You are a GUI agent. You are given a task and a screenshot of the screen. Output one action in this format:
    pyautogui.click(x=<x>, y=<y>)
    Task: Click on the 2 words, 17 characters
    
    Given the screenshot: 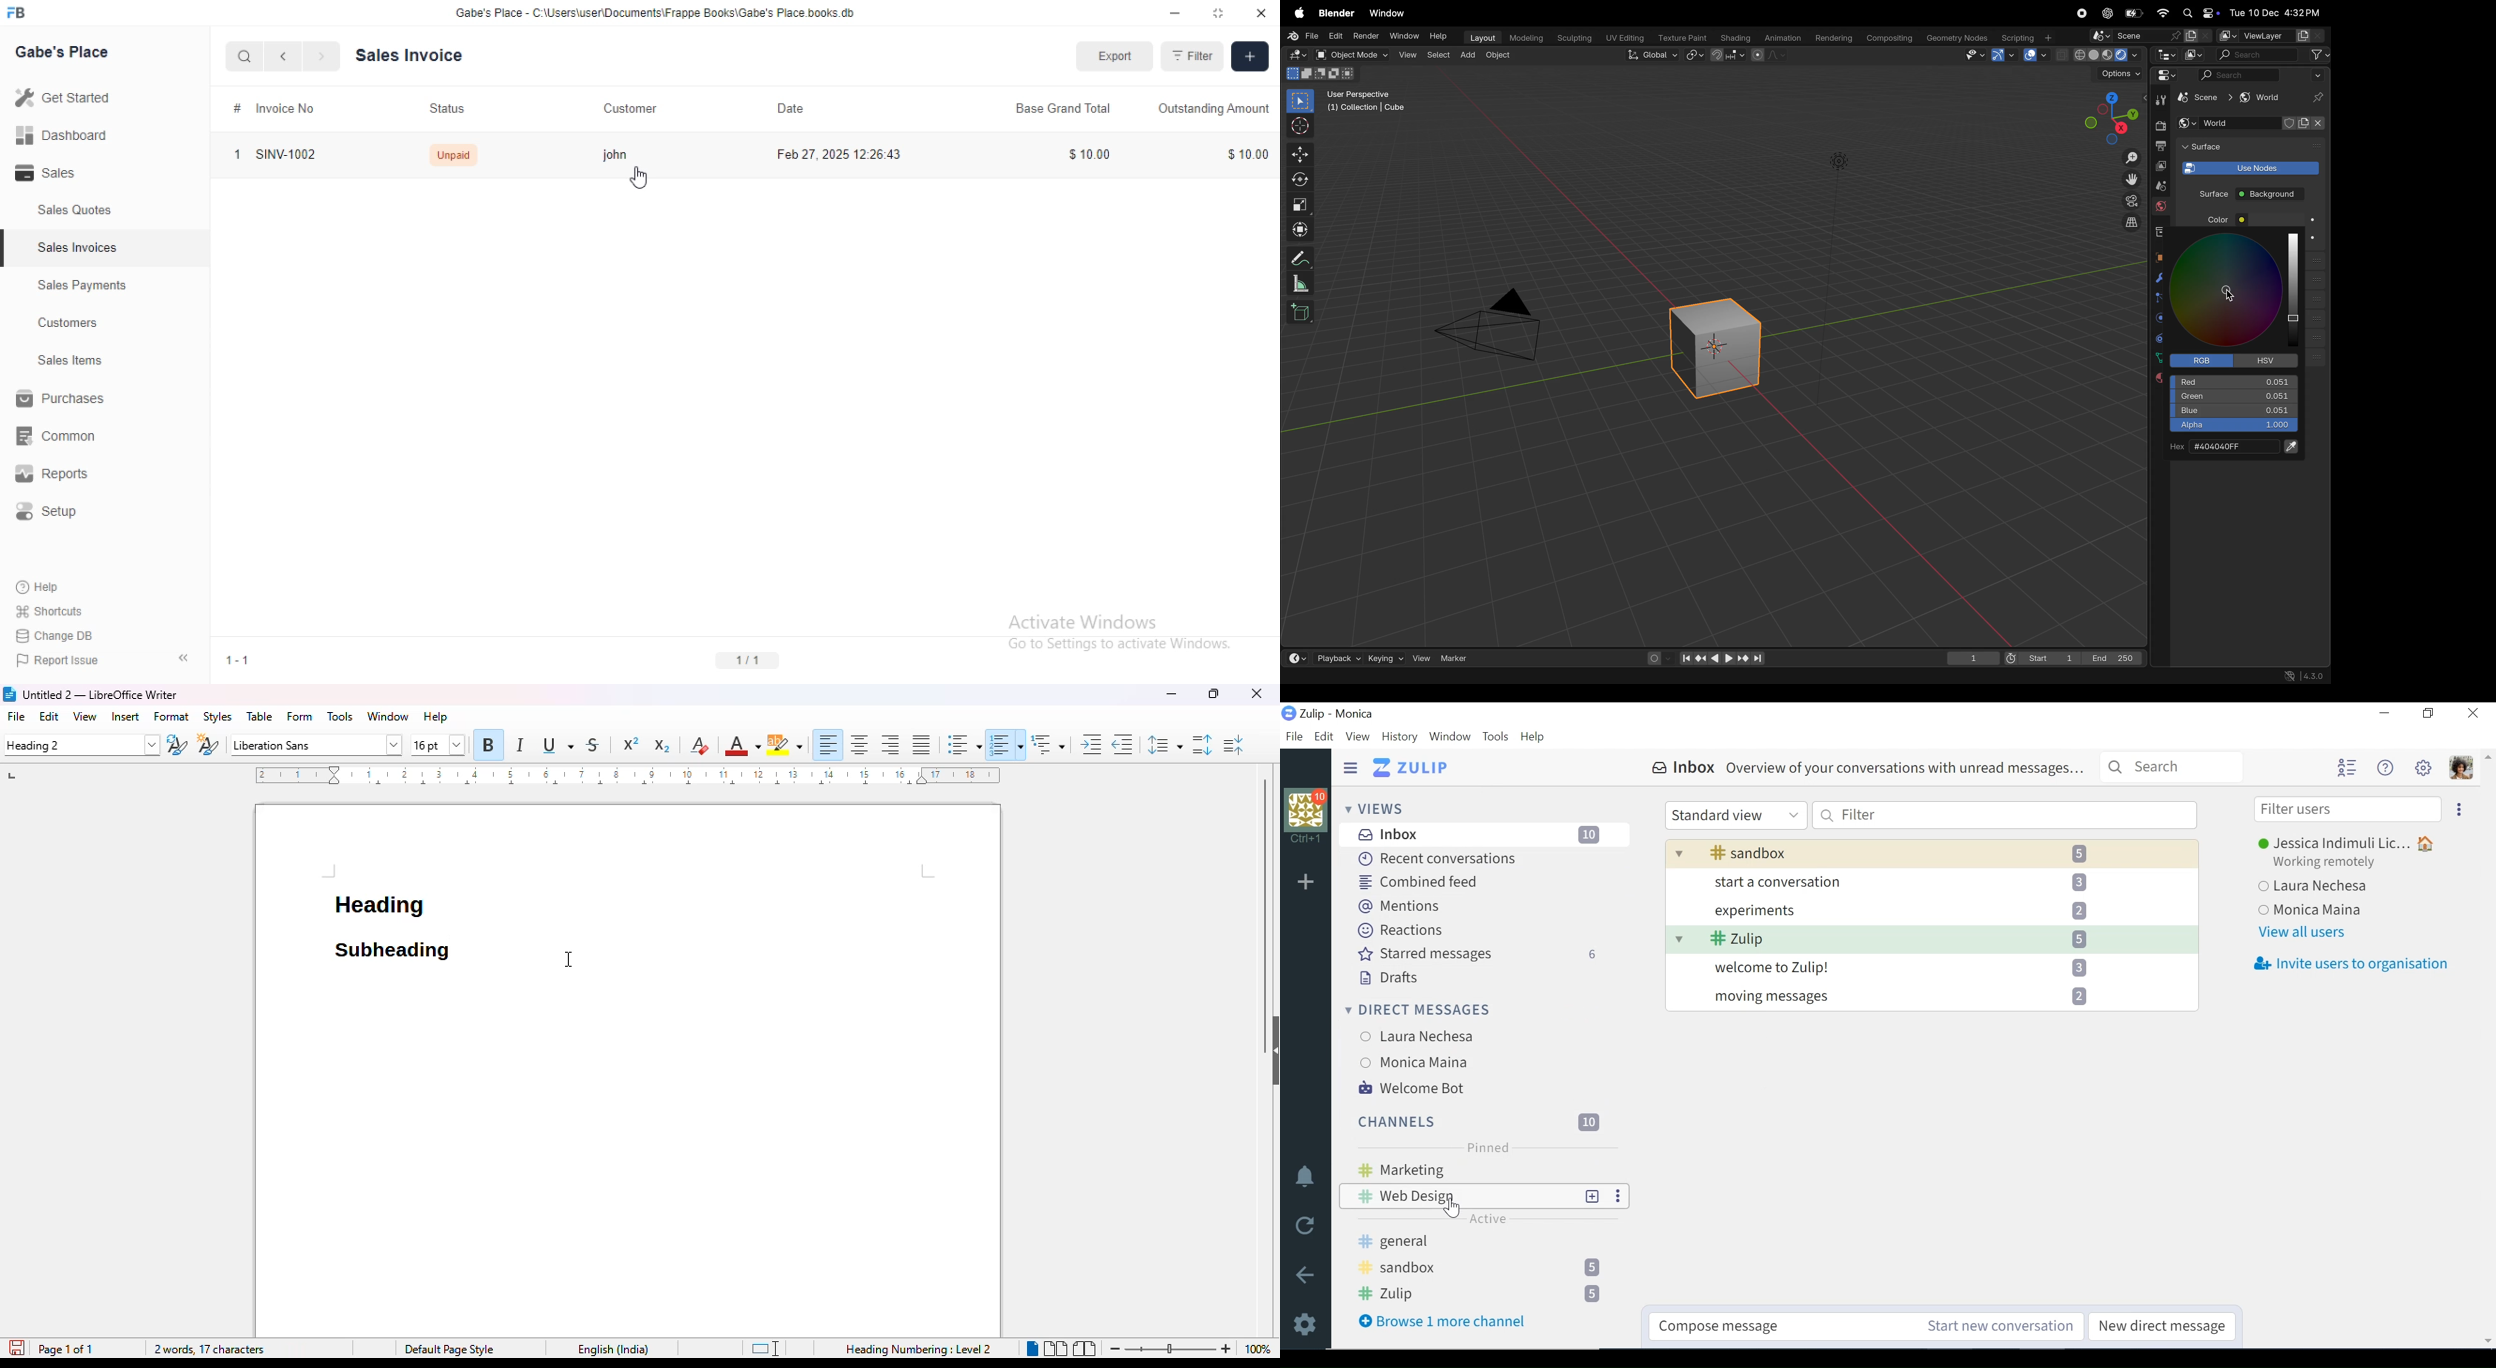 What is the action you would take?
    pyautogui.click(x=208, y=1350)
    